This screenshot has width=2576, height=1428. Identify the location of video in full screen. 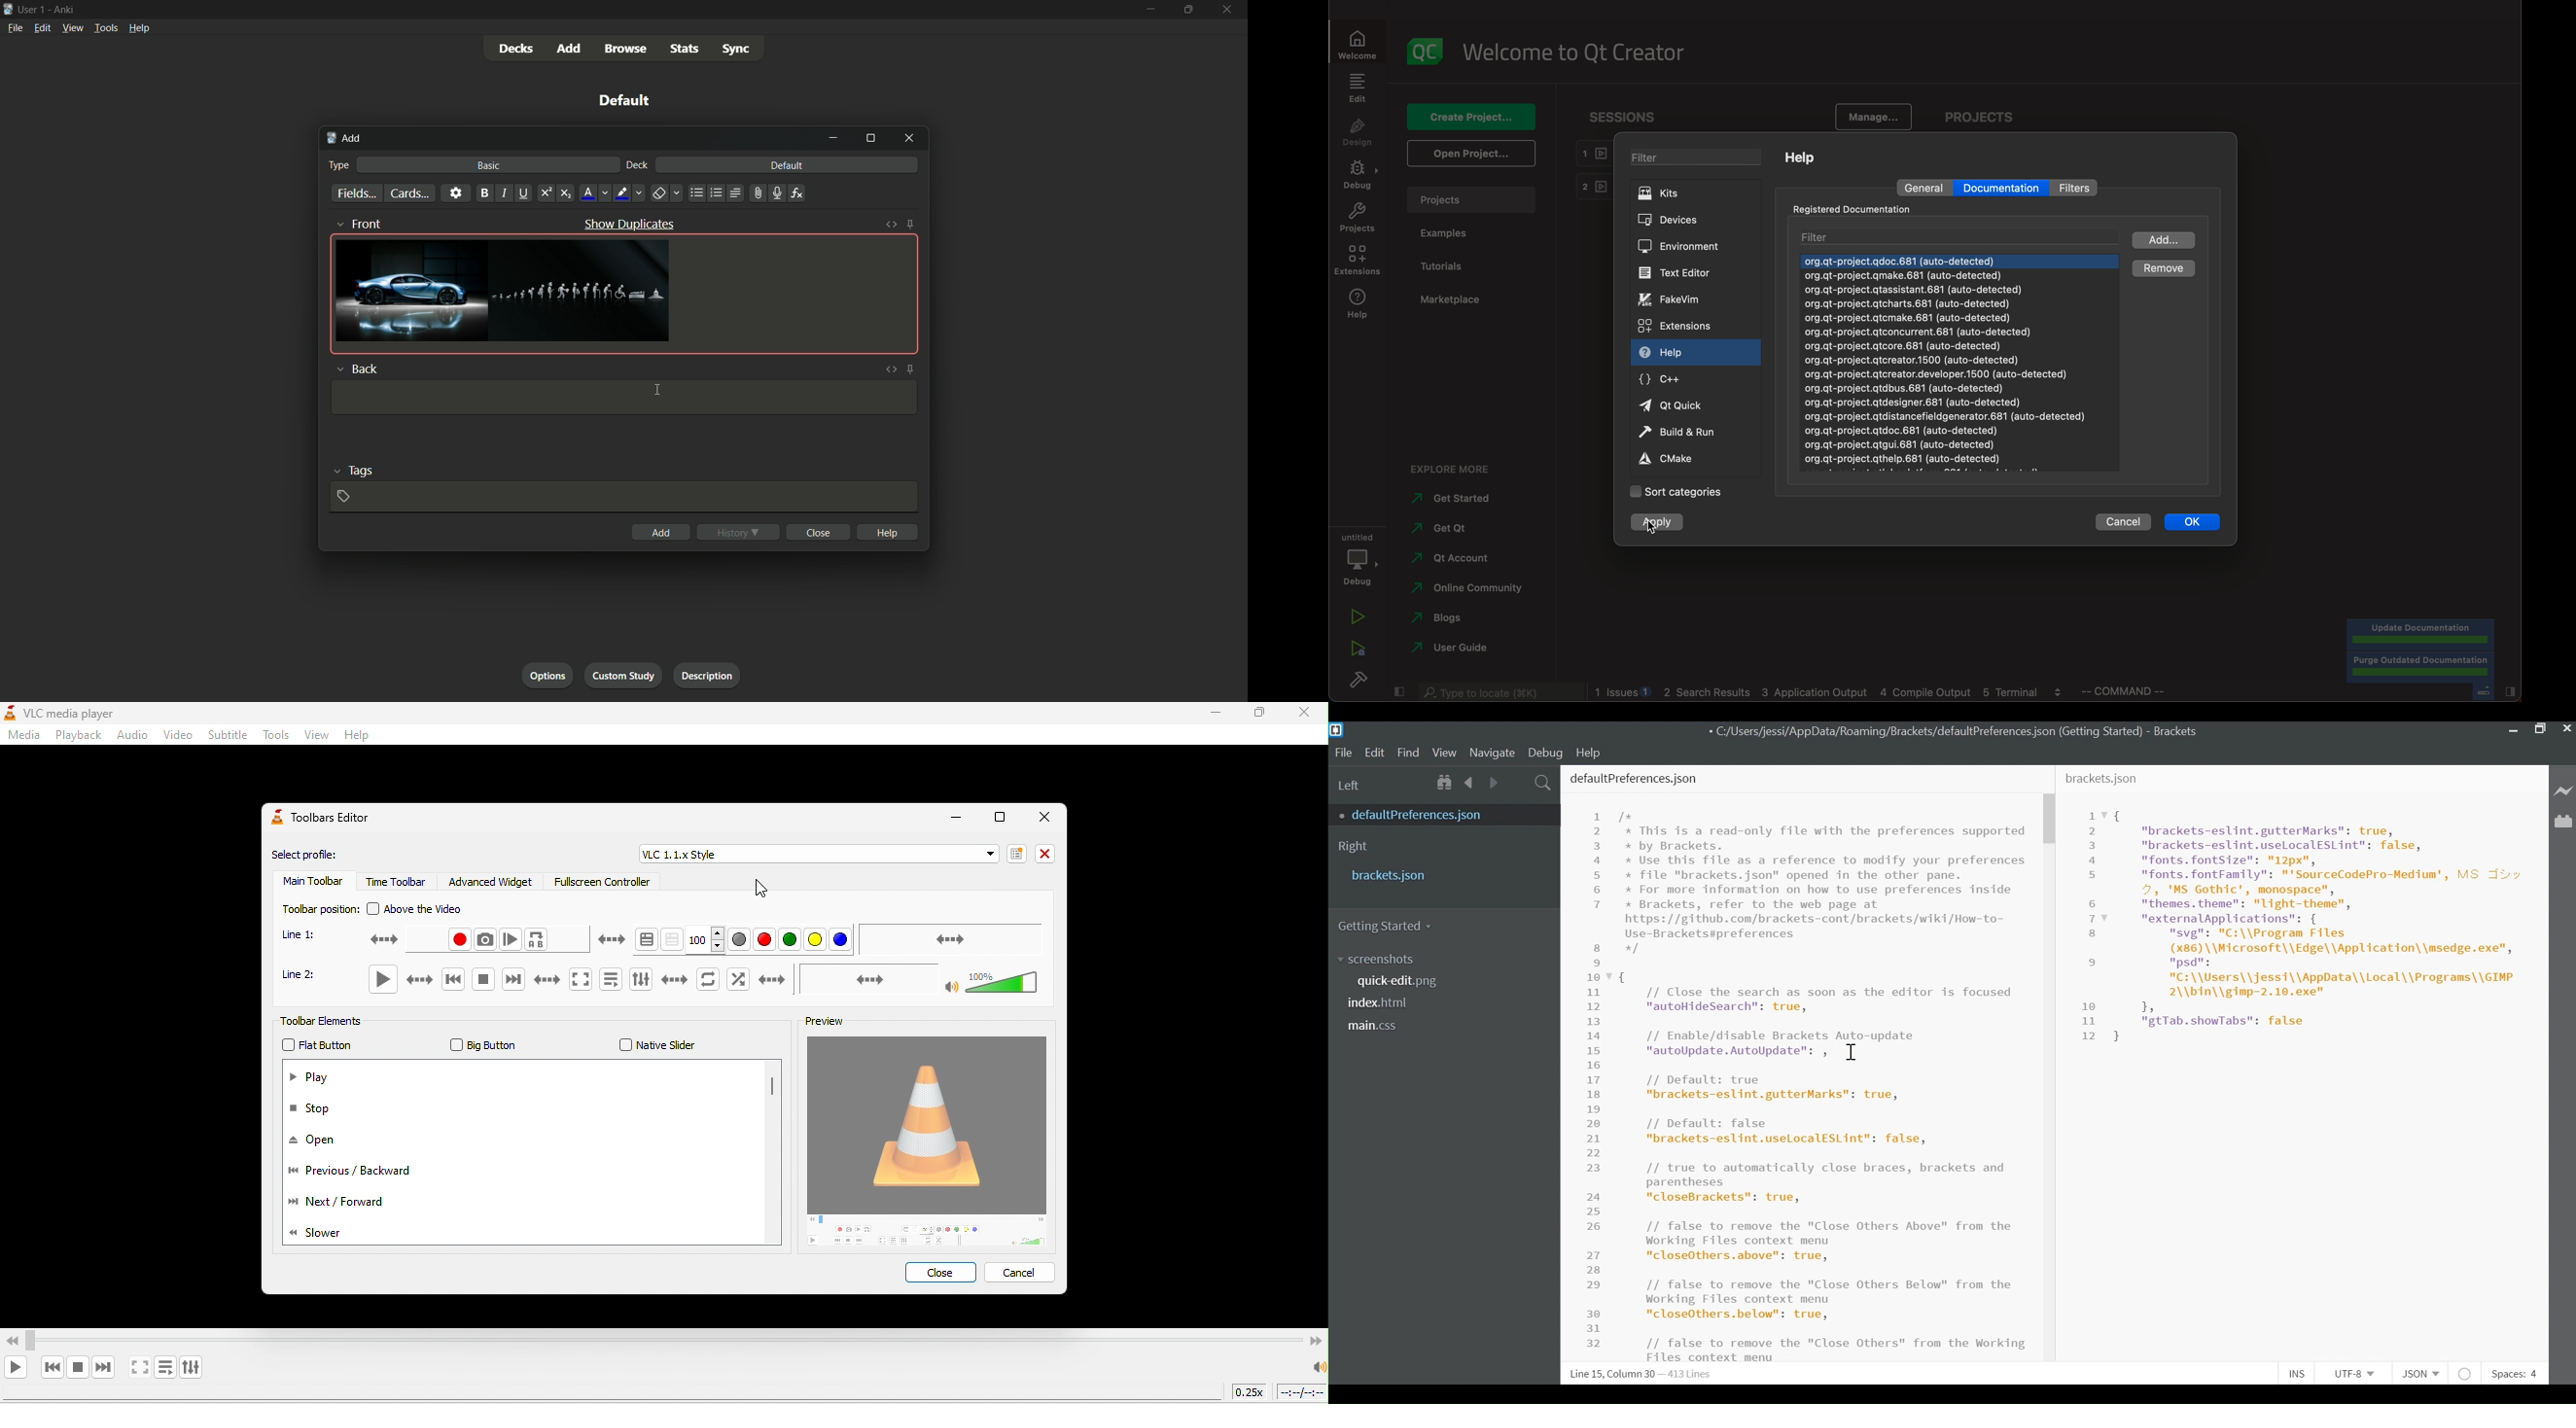
(574, 979).